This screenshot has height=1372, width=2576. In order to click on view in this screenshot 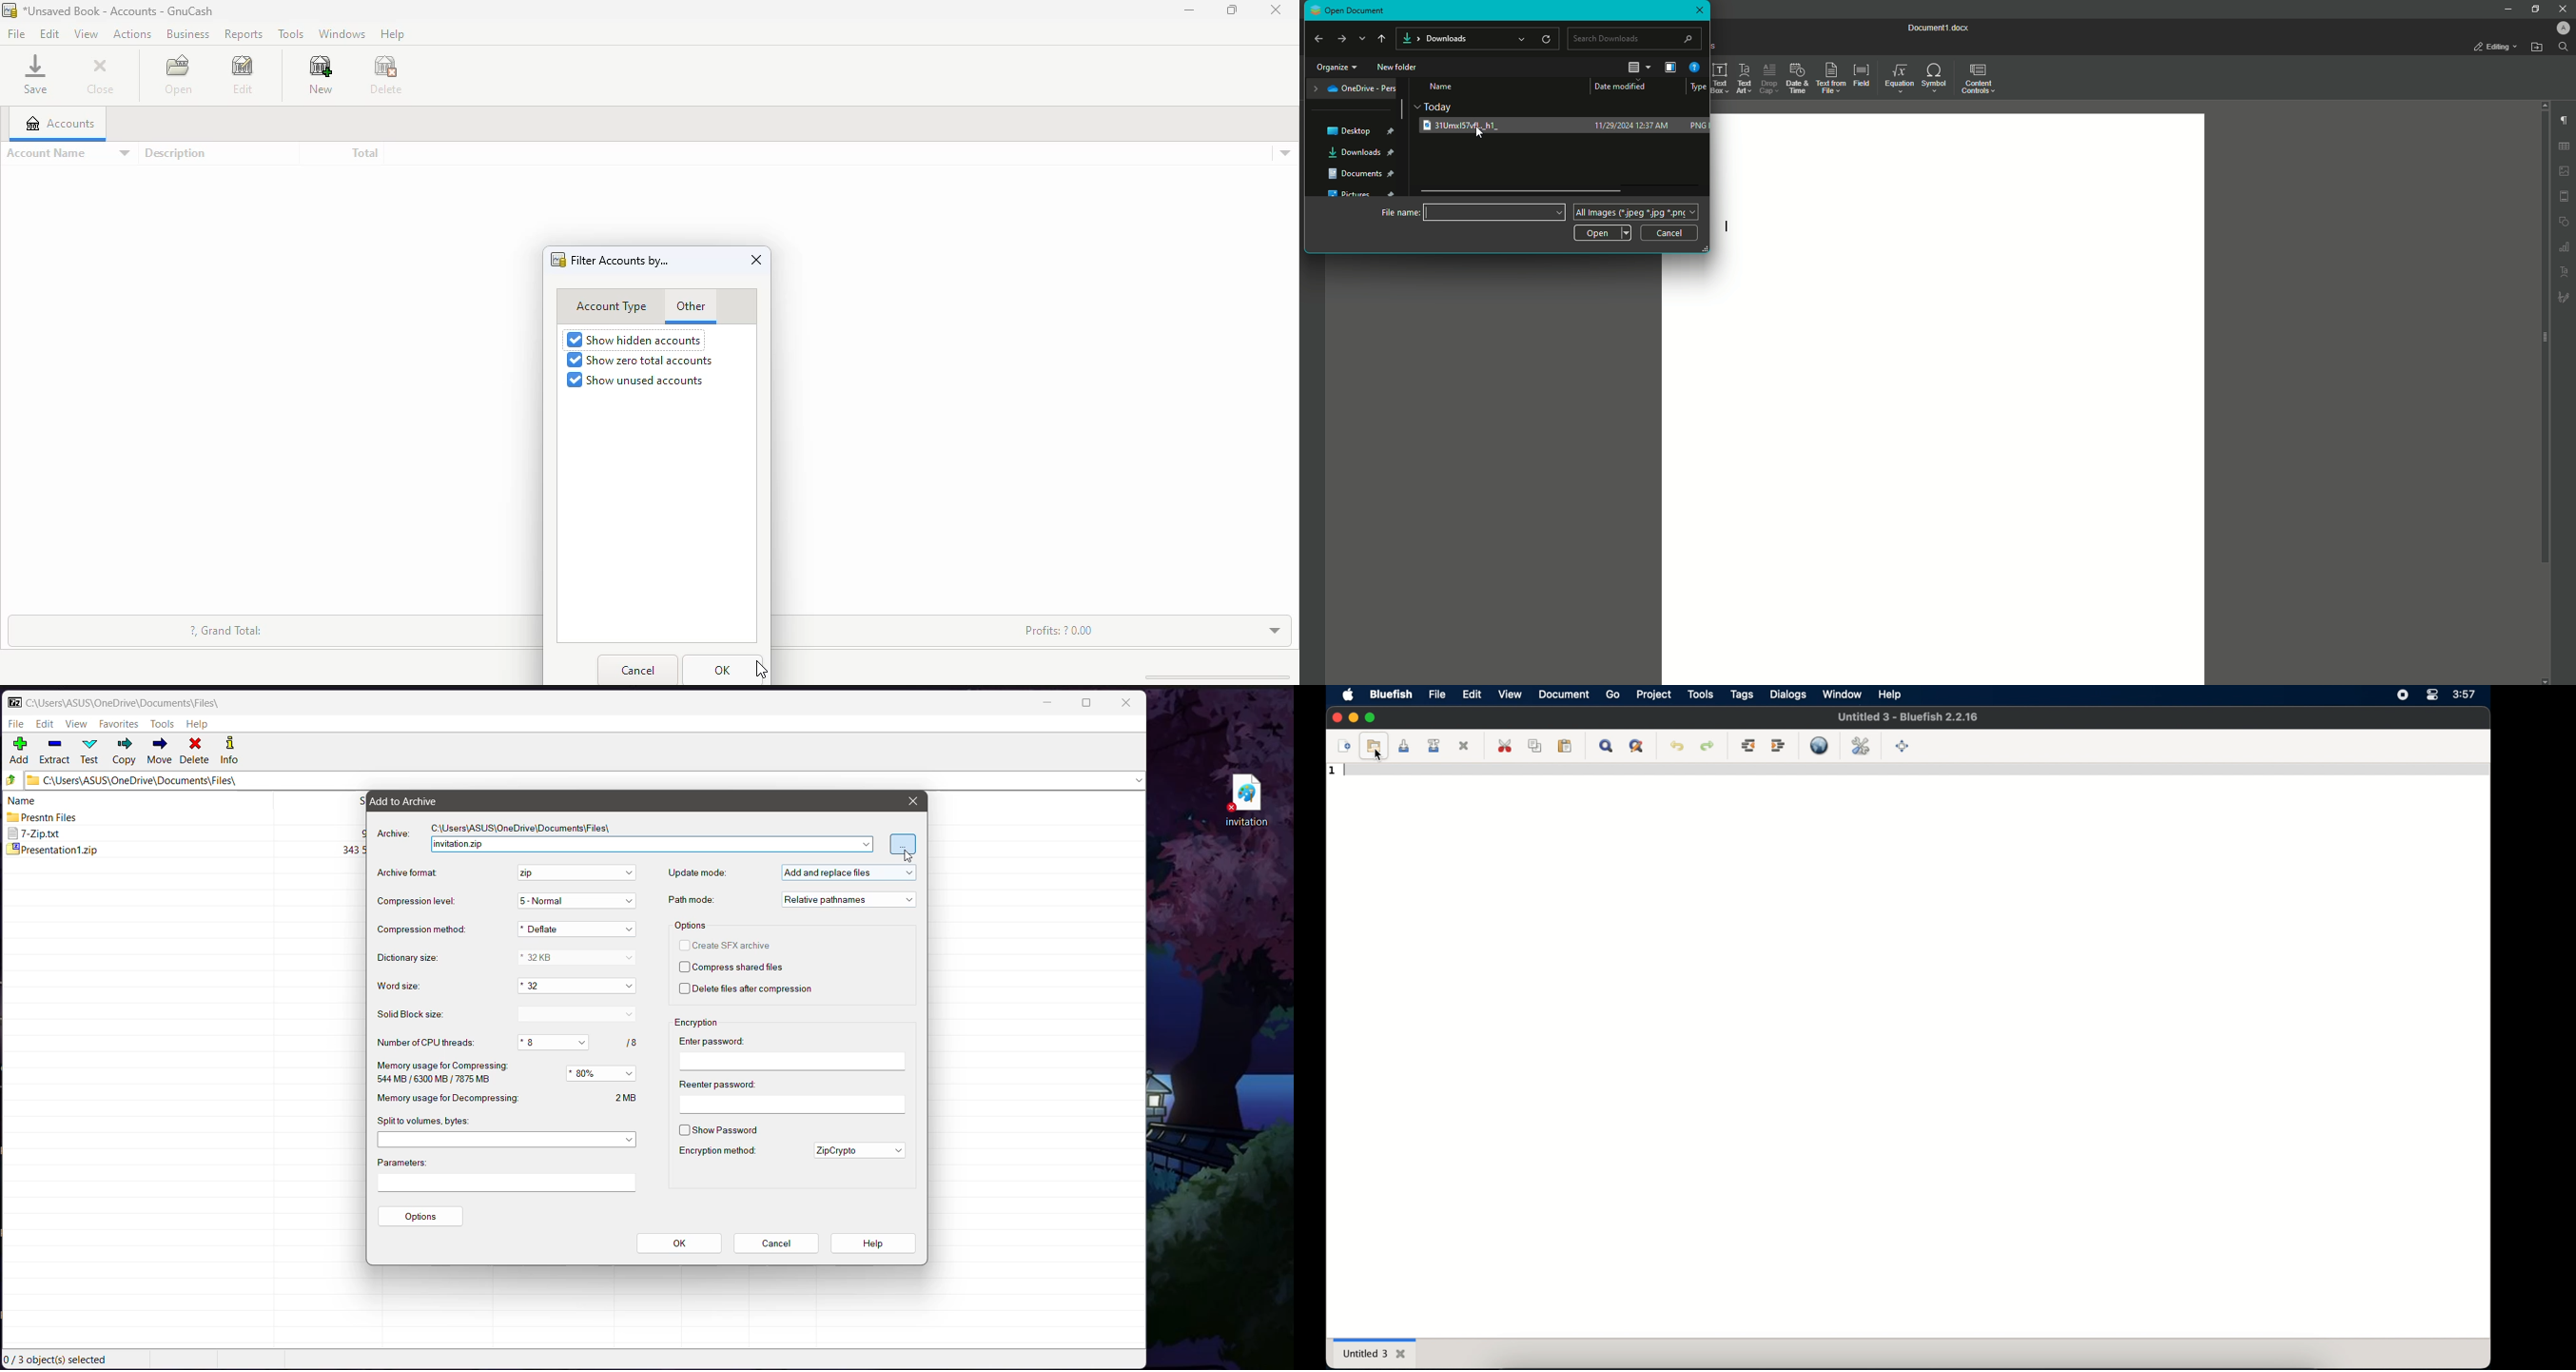, I will do `click(86, 33)`.